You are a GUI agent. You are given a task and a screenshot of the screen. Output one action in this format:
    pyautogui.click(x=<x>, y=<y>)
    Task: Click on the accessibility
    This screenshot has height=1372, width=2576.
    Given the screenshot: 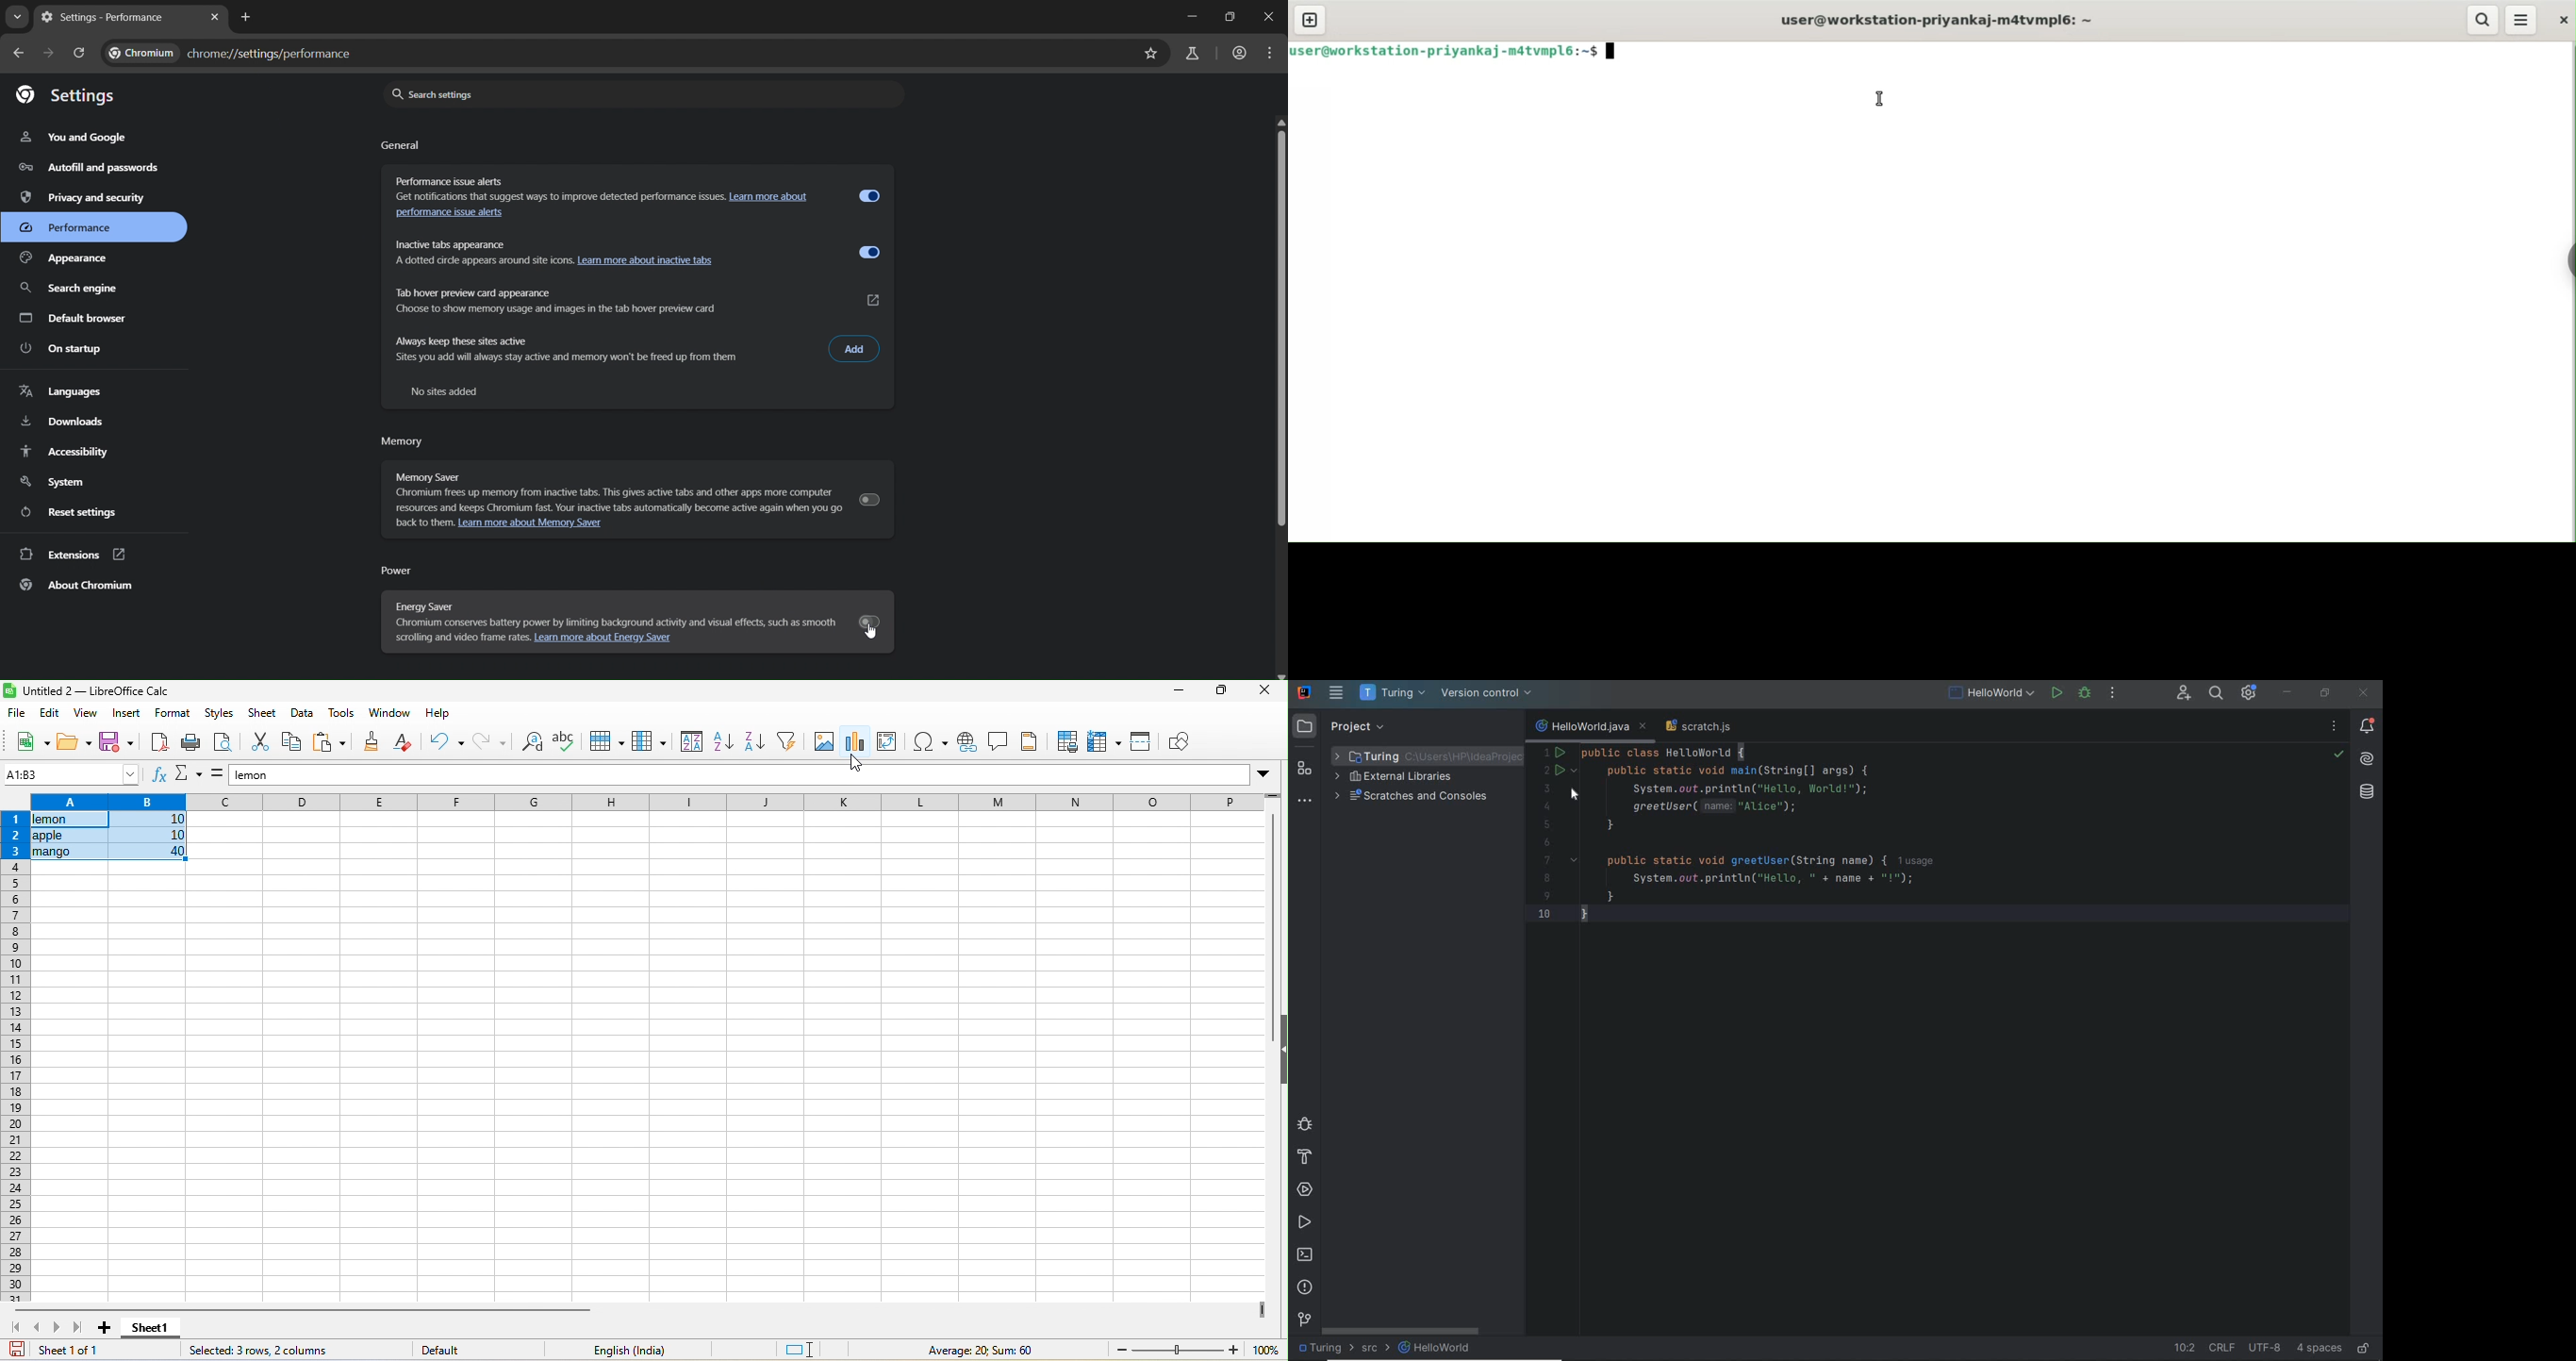 What is the action you would take?
    pyautogui.click(x=65, y=452)
    